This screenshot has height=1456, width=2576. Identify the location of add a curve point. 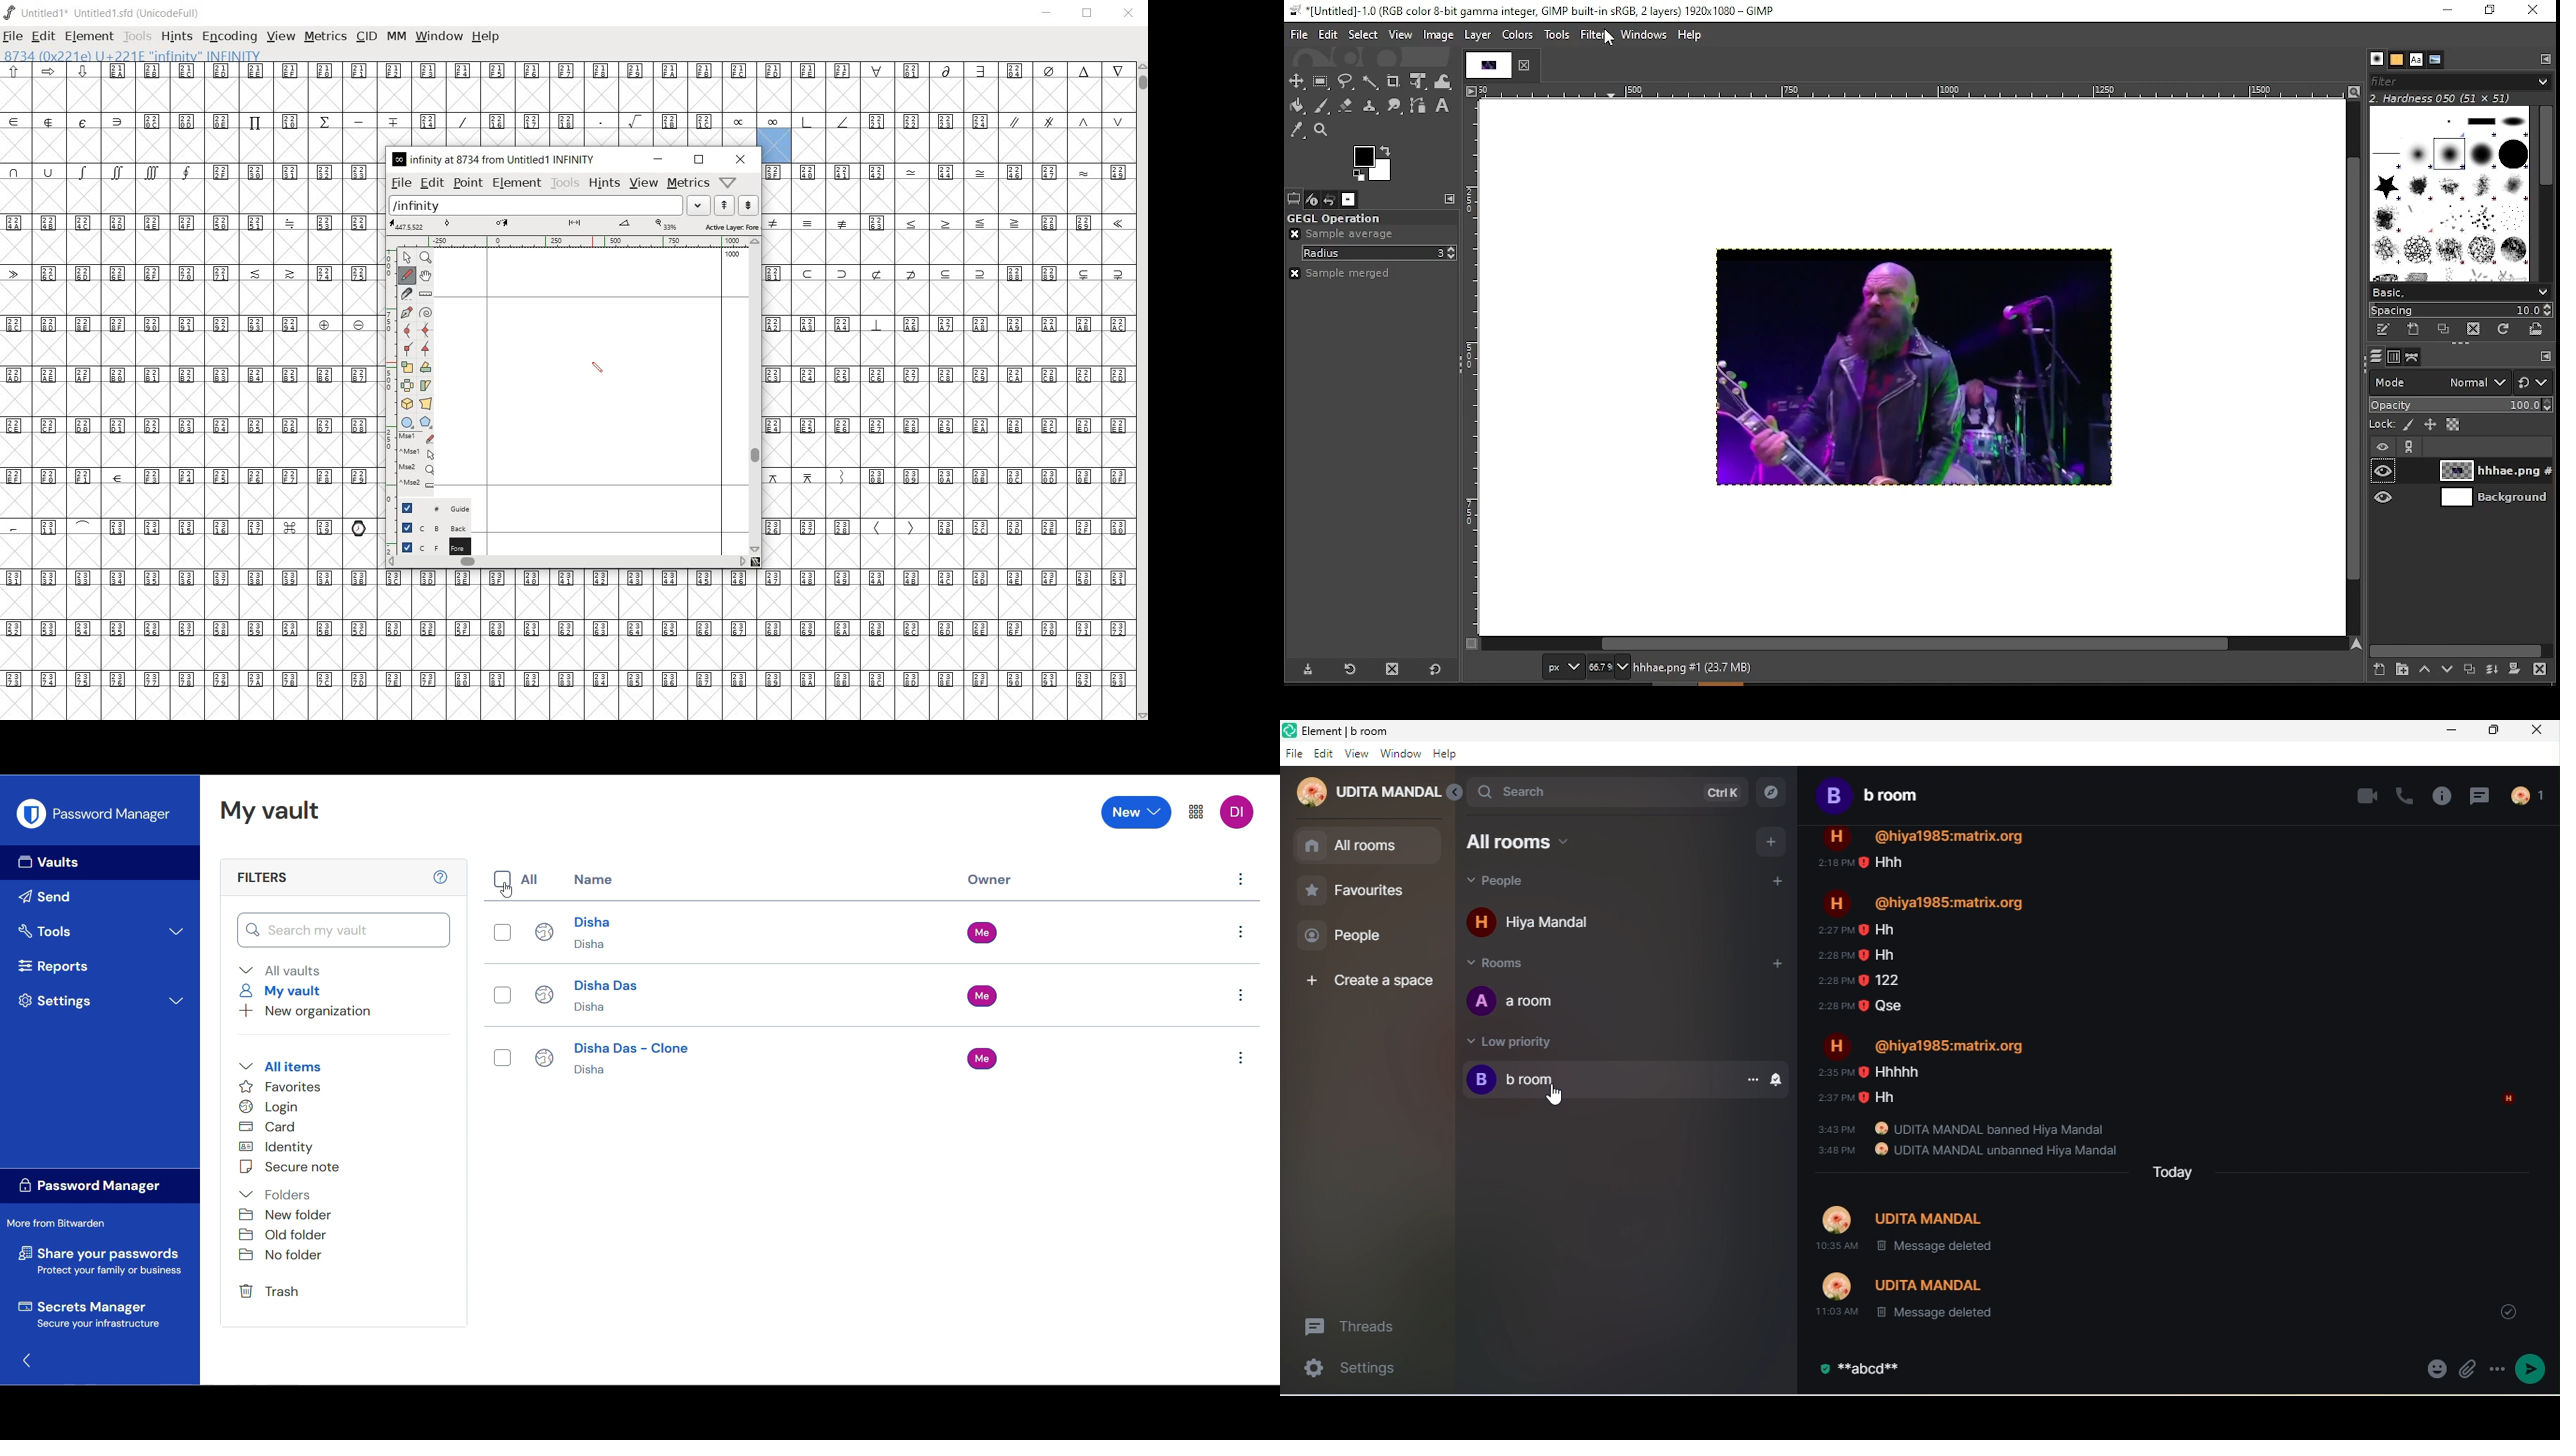
(407, 331).